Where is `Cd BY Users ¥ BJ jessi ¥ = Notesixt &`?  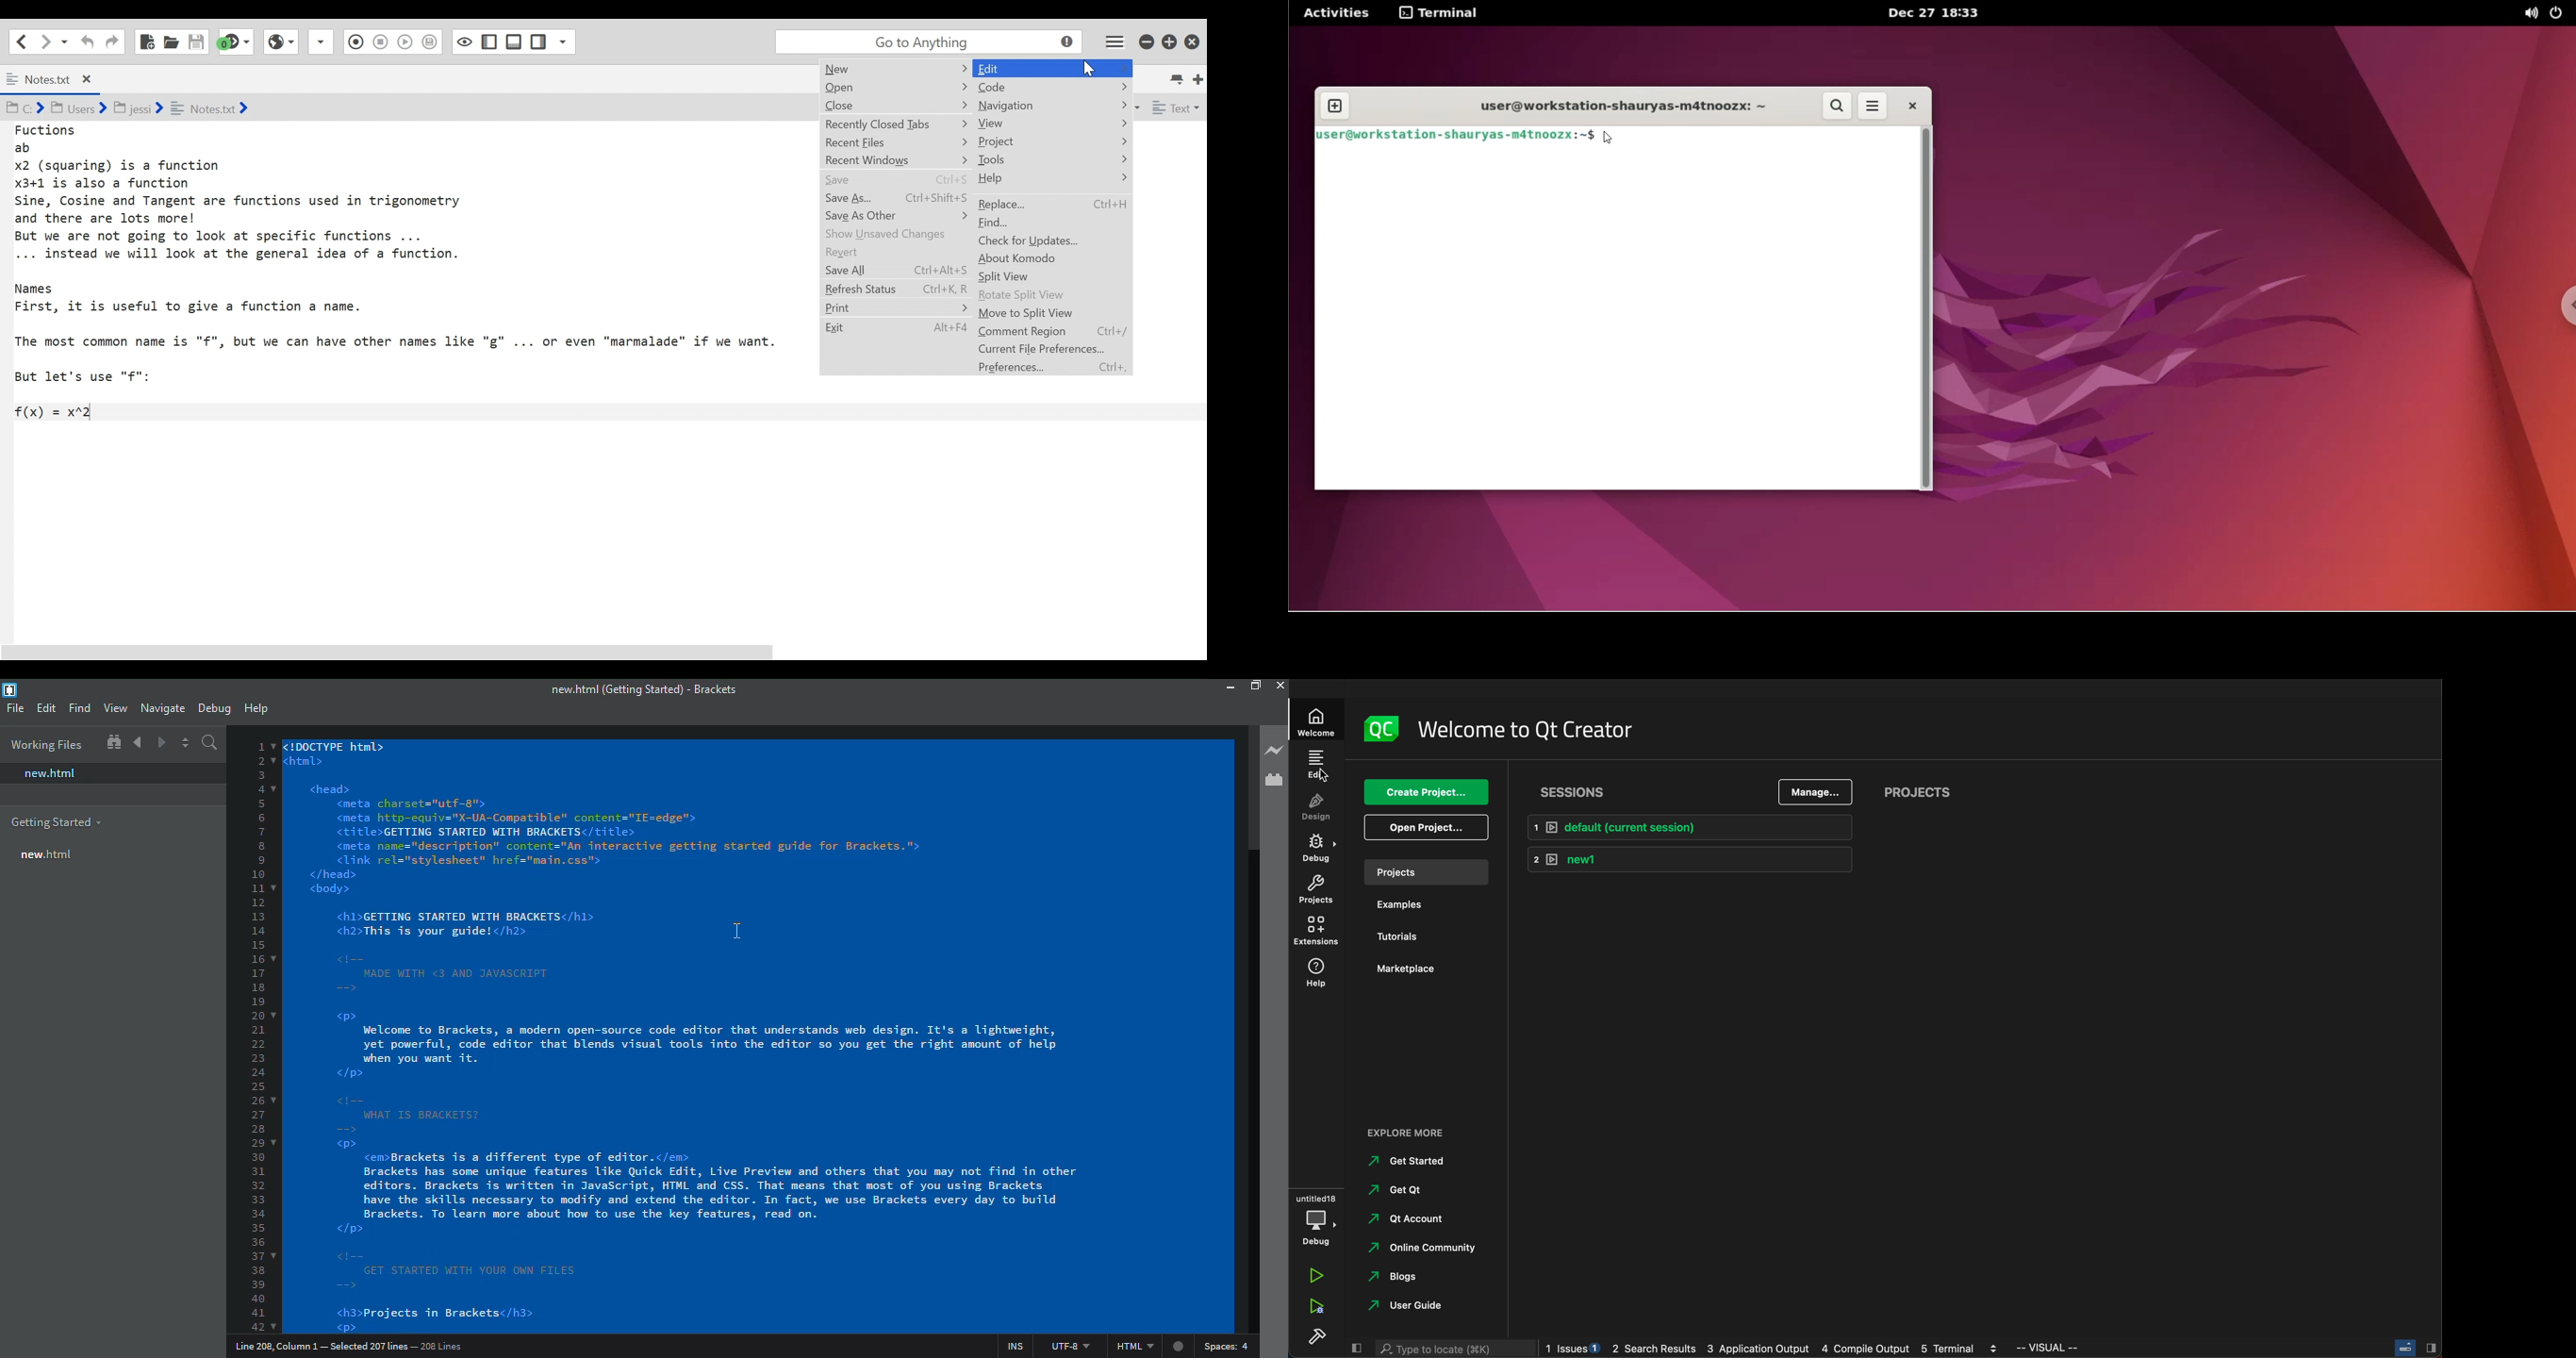
Cd BY Users ¥ BJ jessi ¥ = Notesixt & is located at coordinates (153, 109).